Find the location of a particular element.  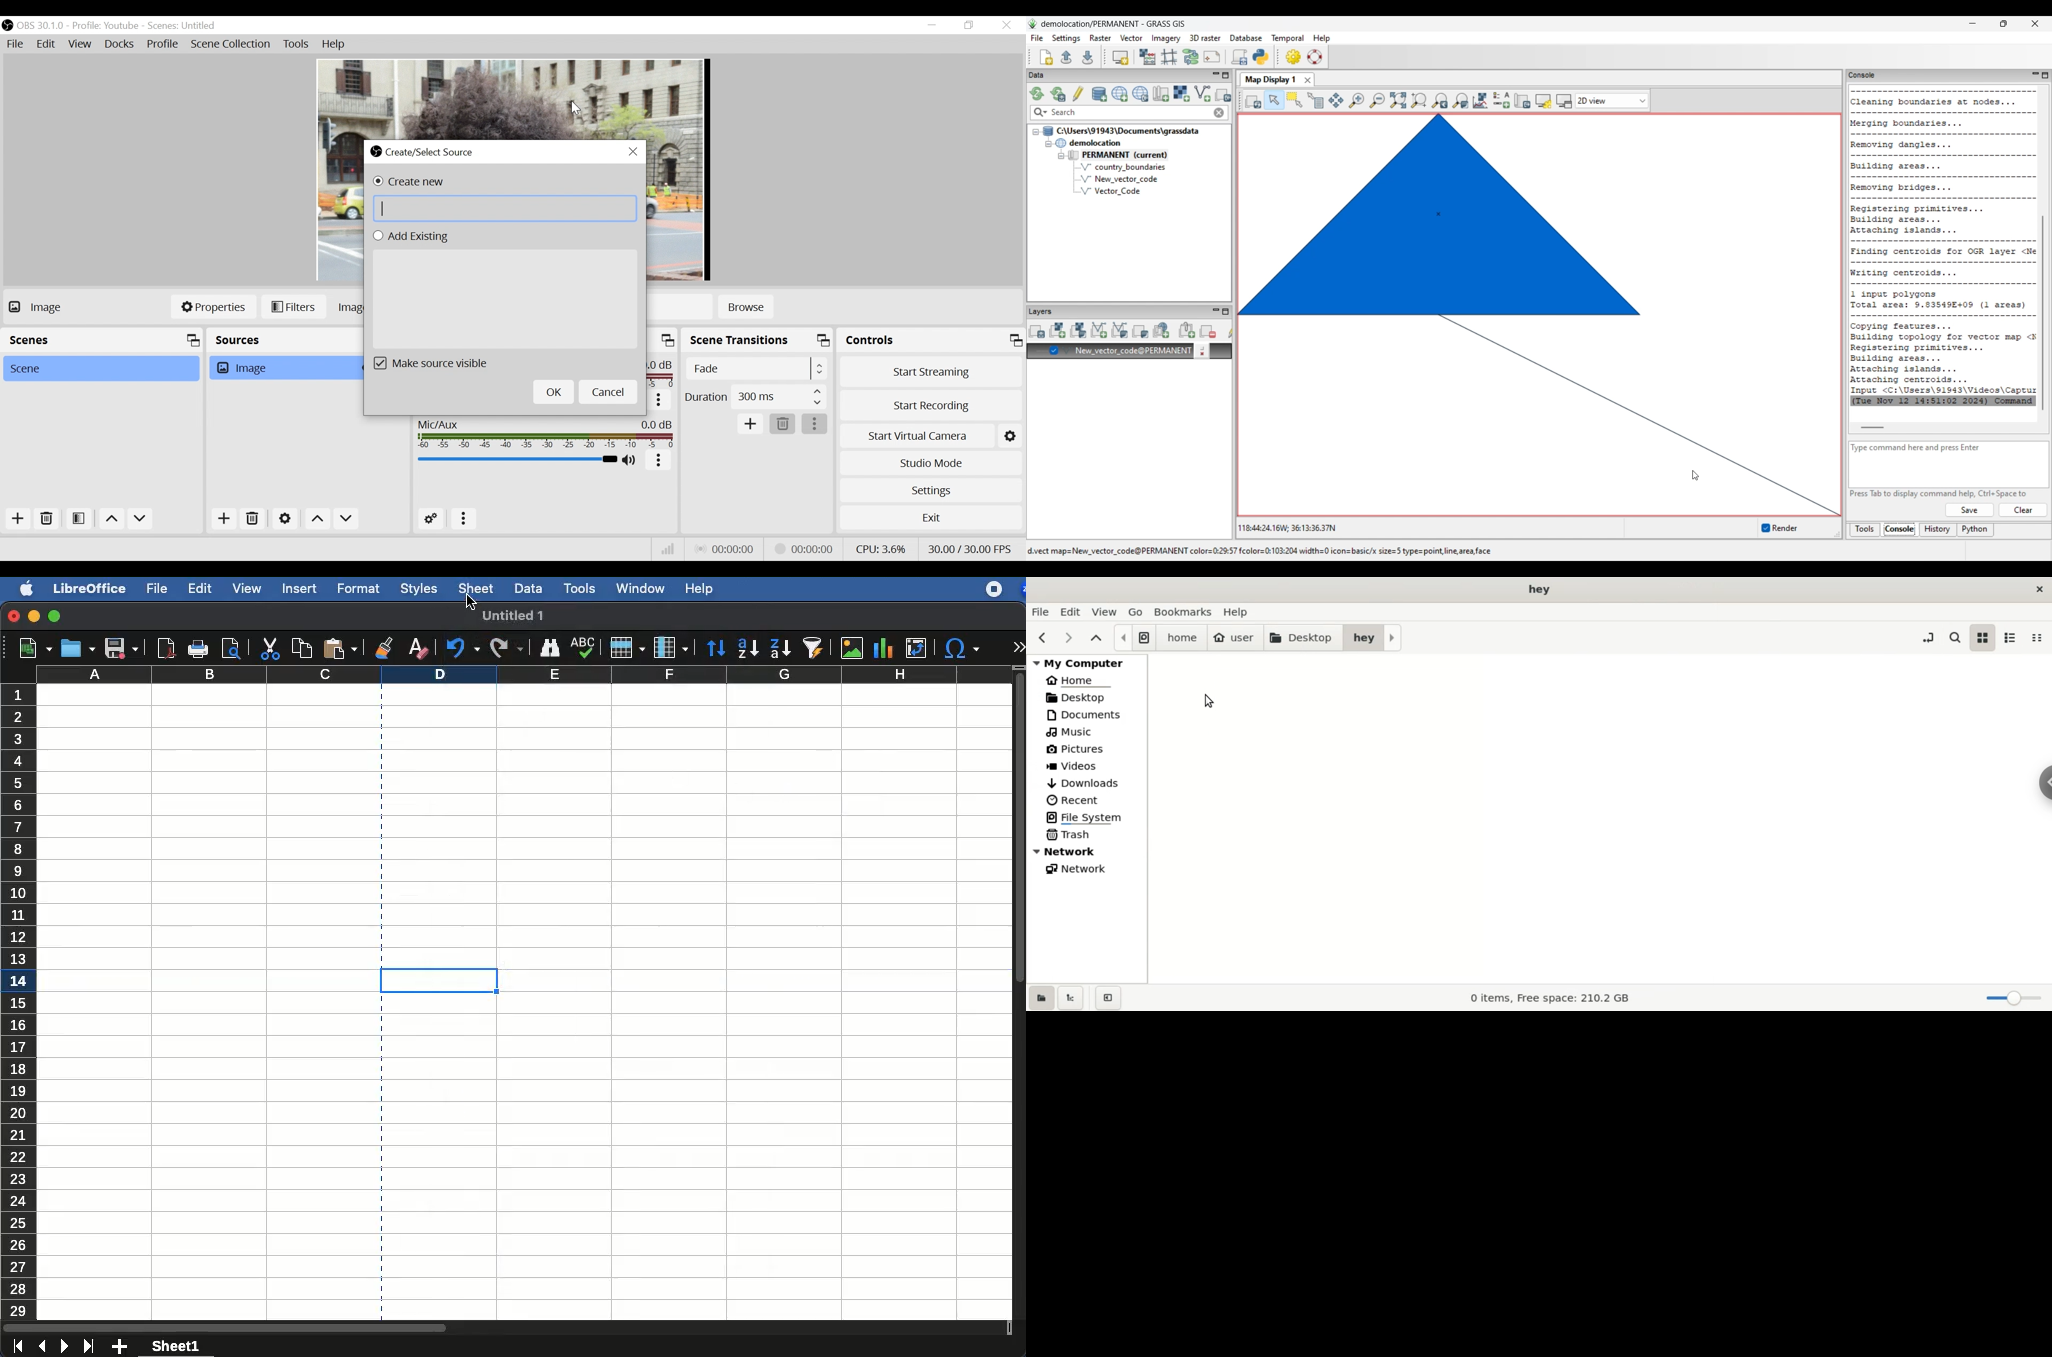

Settings is located at coordinates (931, 489).